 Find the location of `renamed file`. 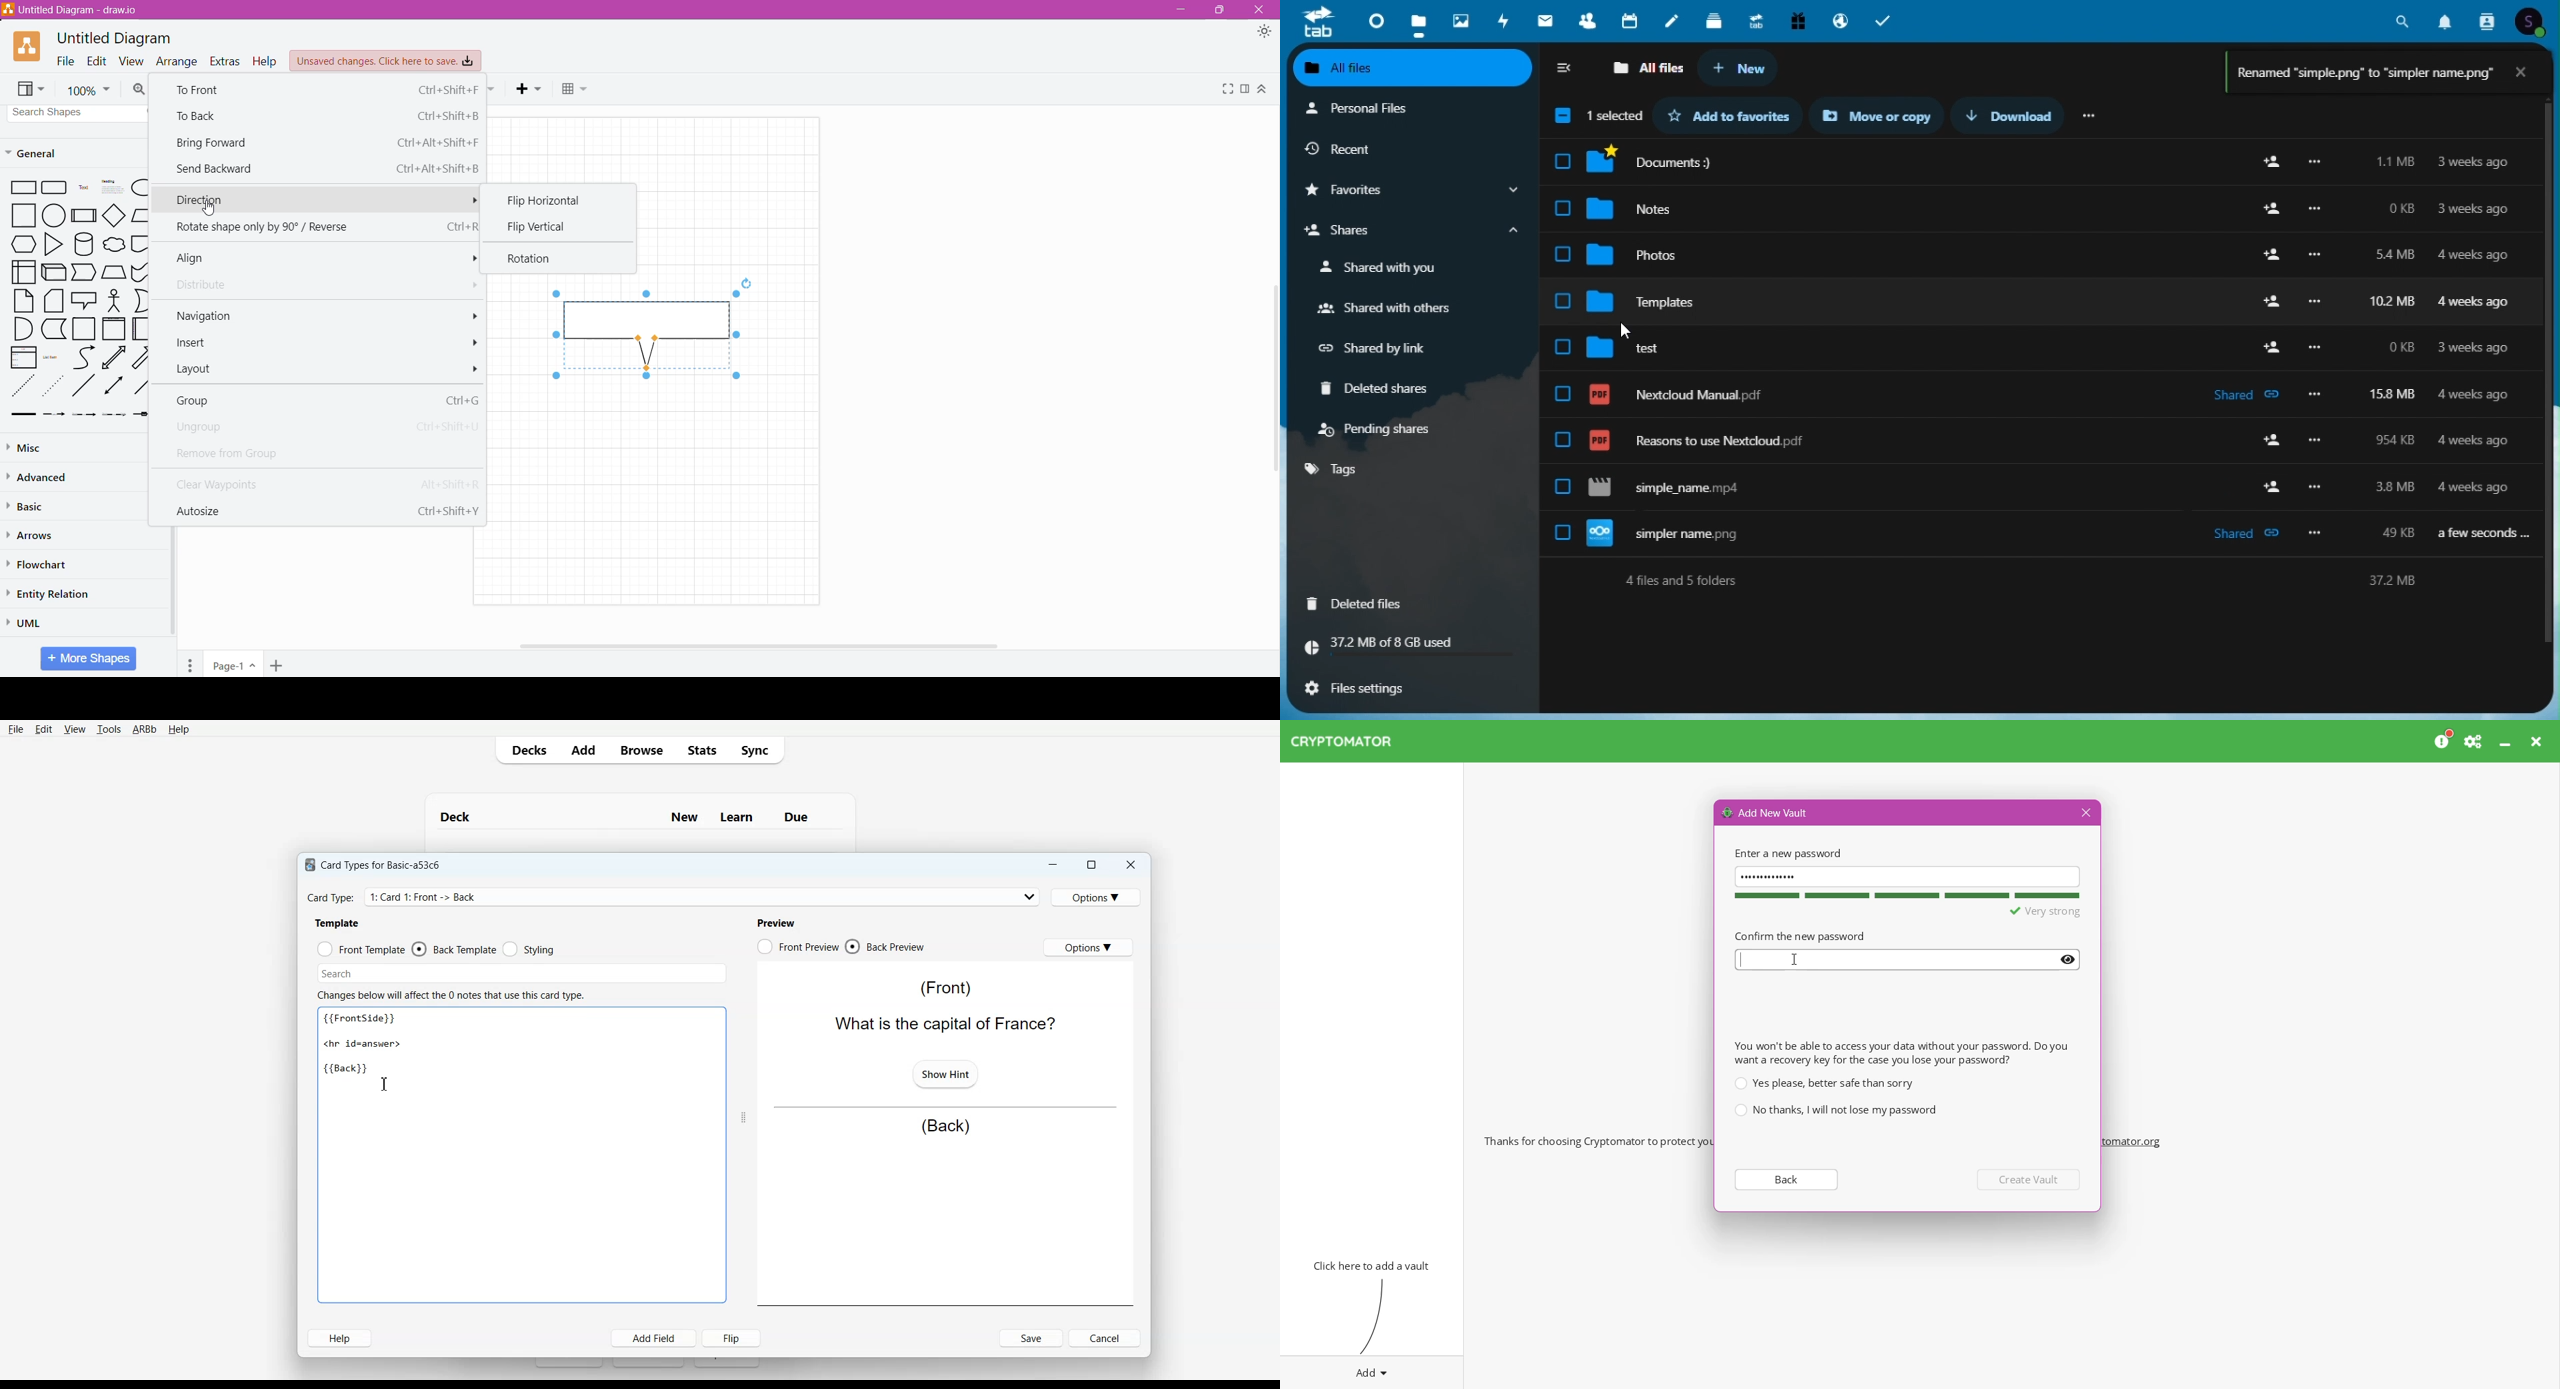

renamed file is located at coordinates (2038, 533).